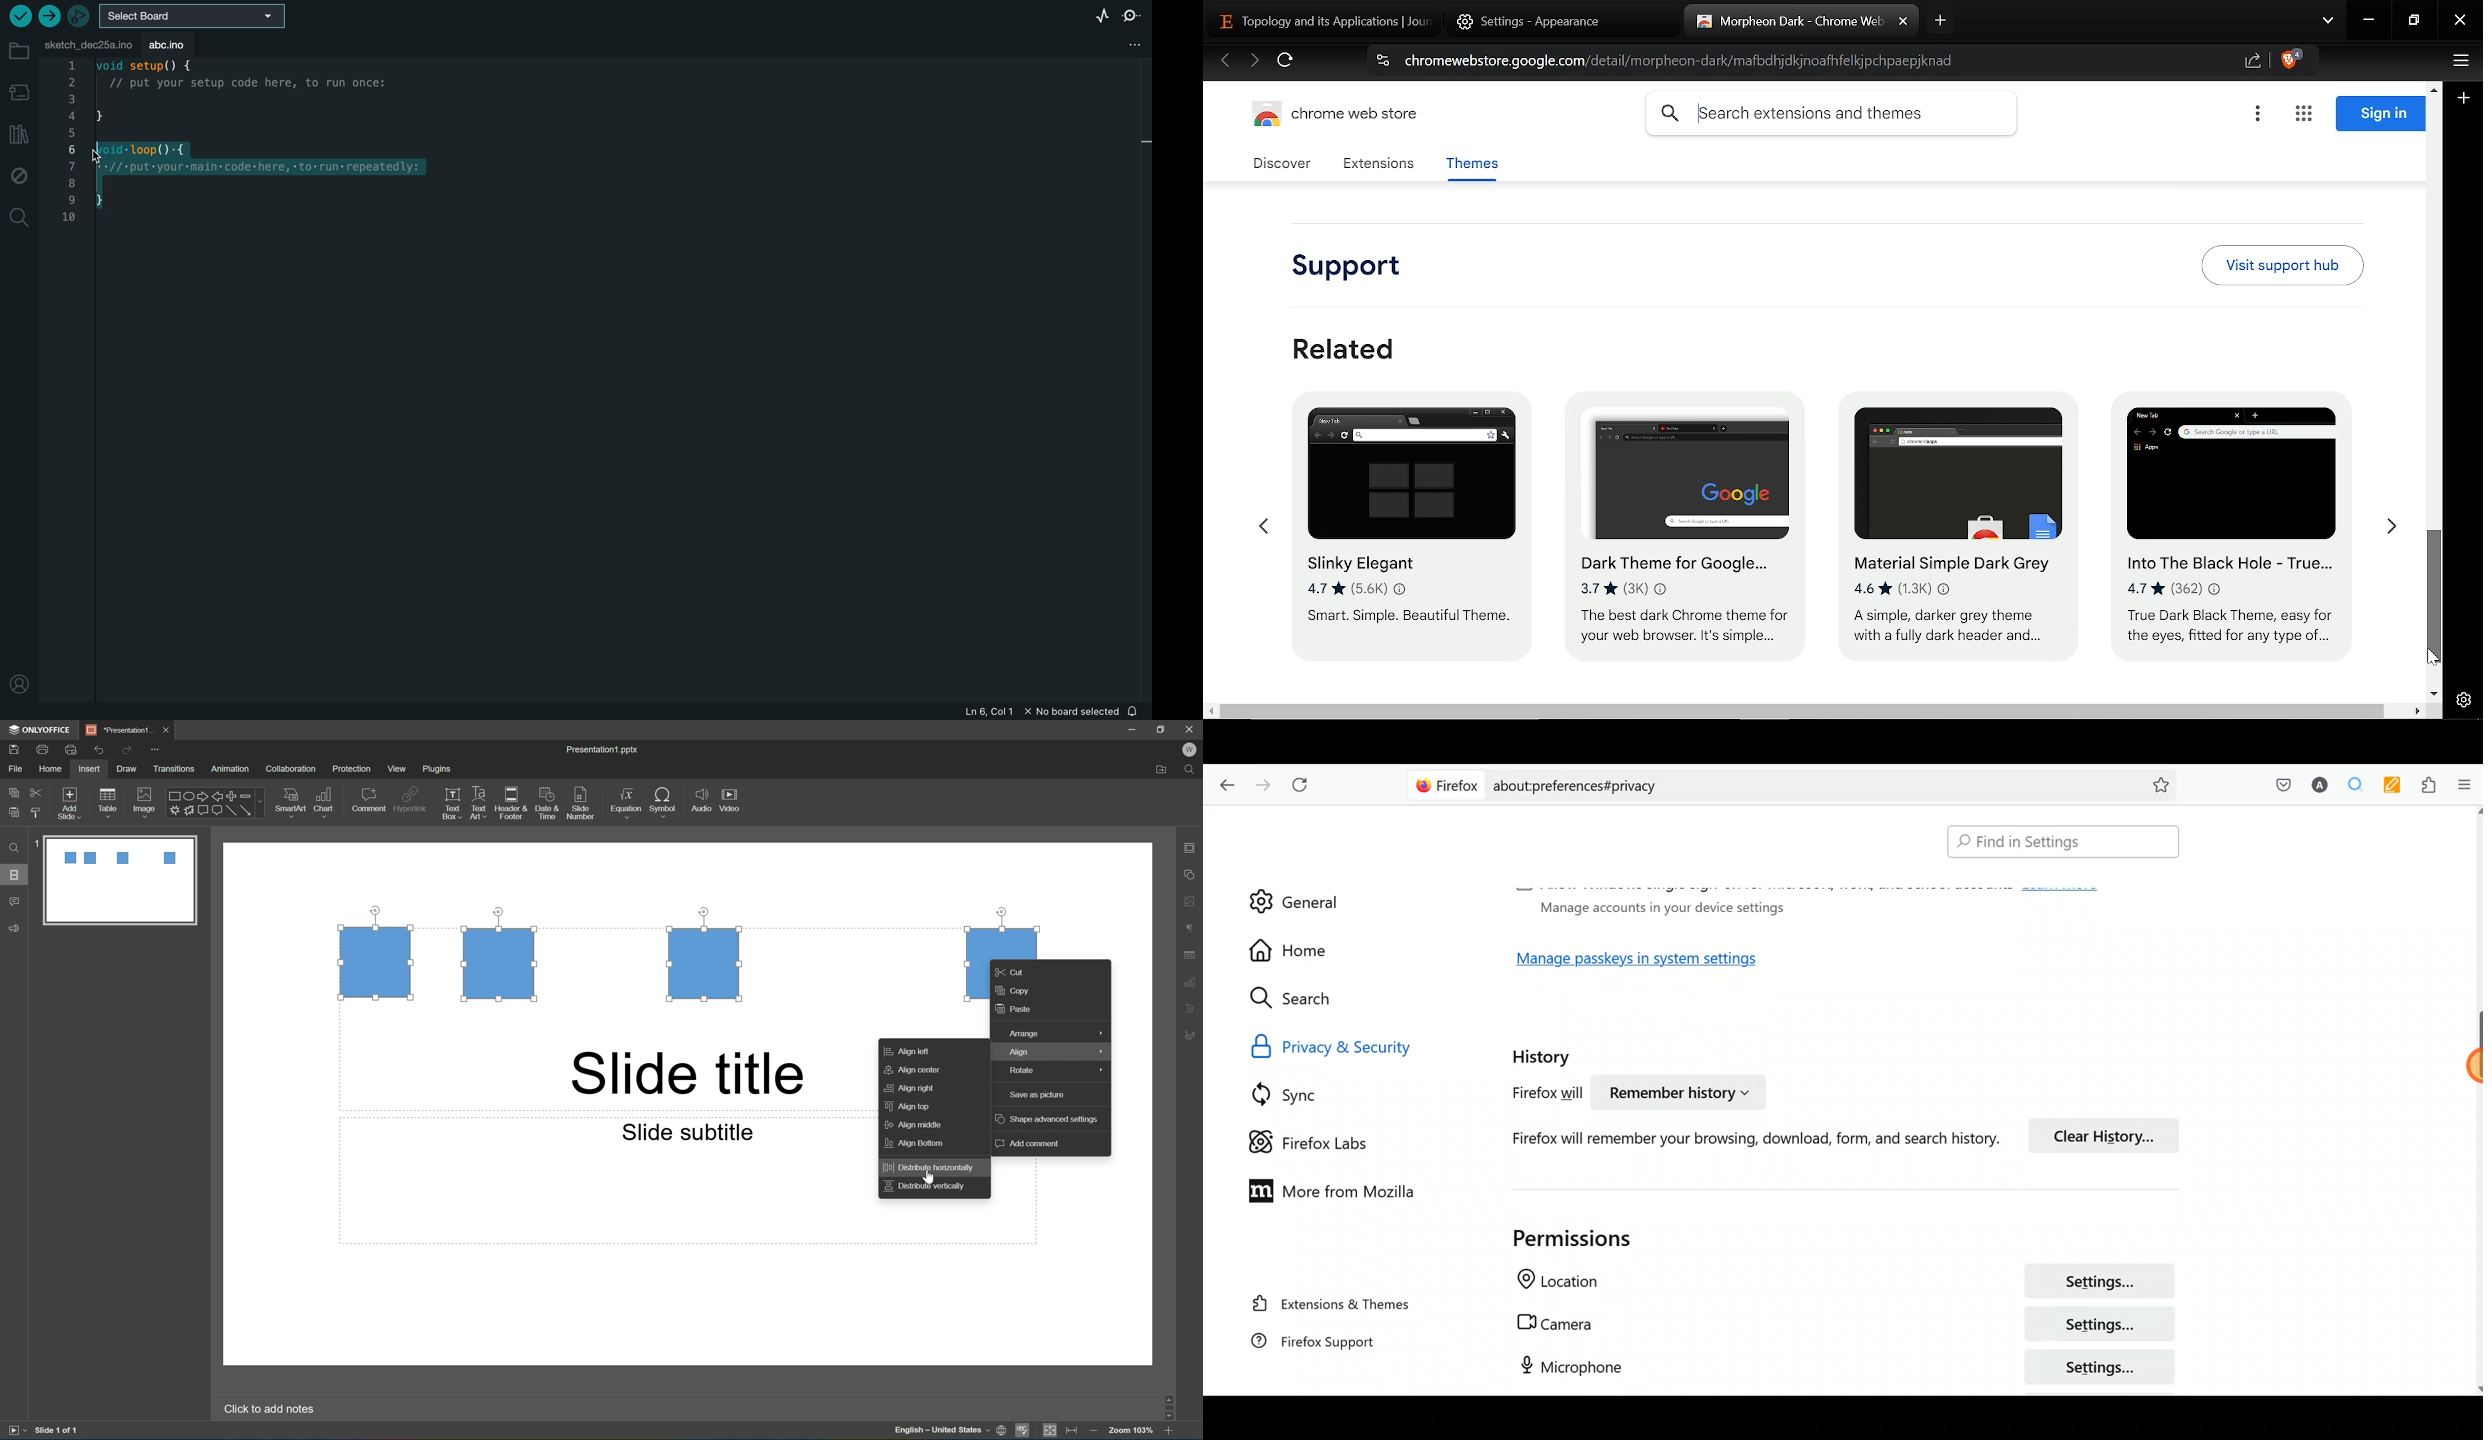 The height and width of the screenshot is (1456, 2492). I want to click on header & footer, so click(513, 804).